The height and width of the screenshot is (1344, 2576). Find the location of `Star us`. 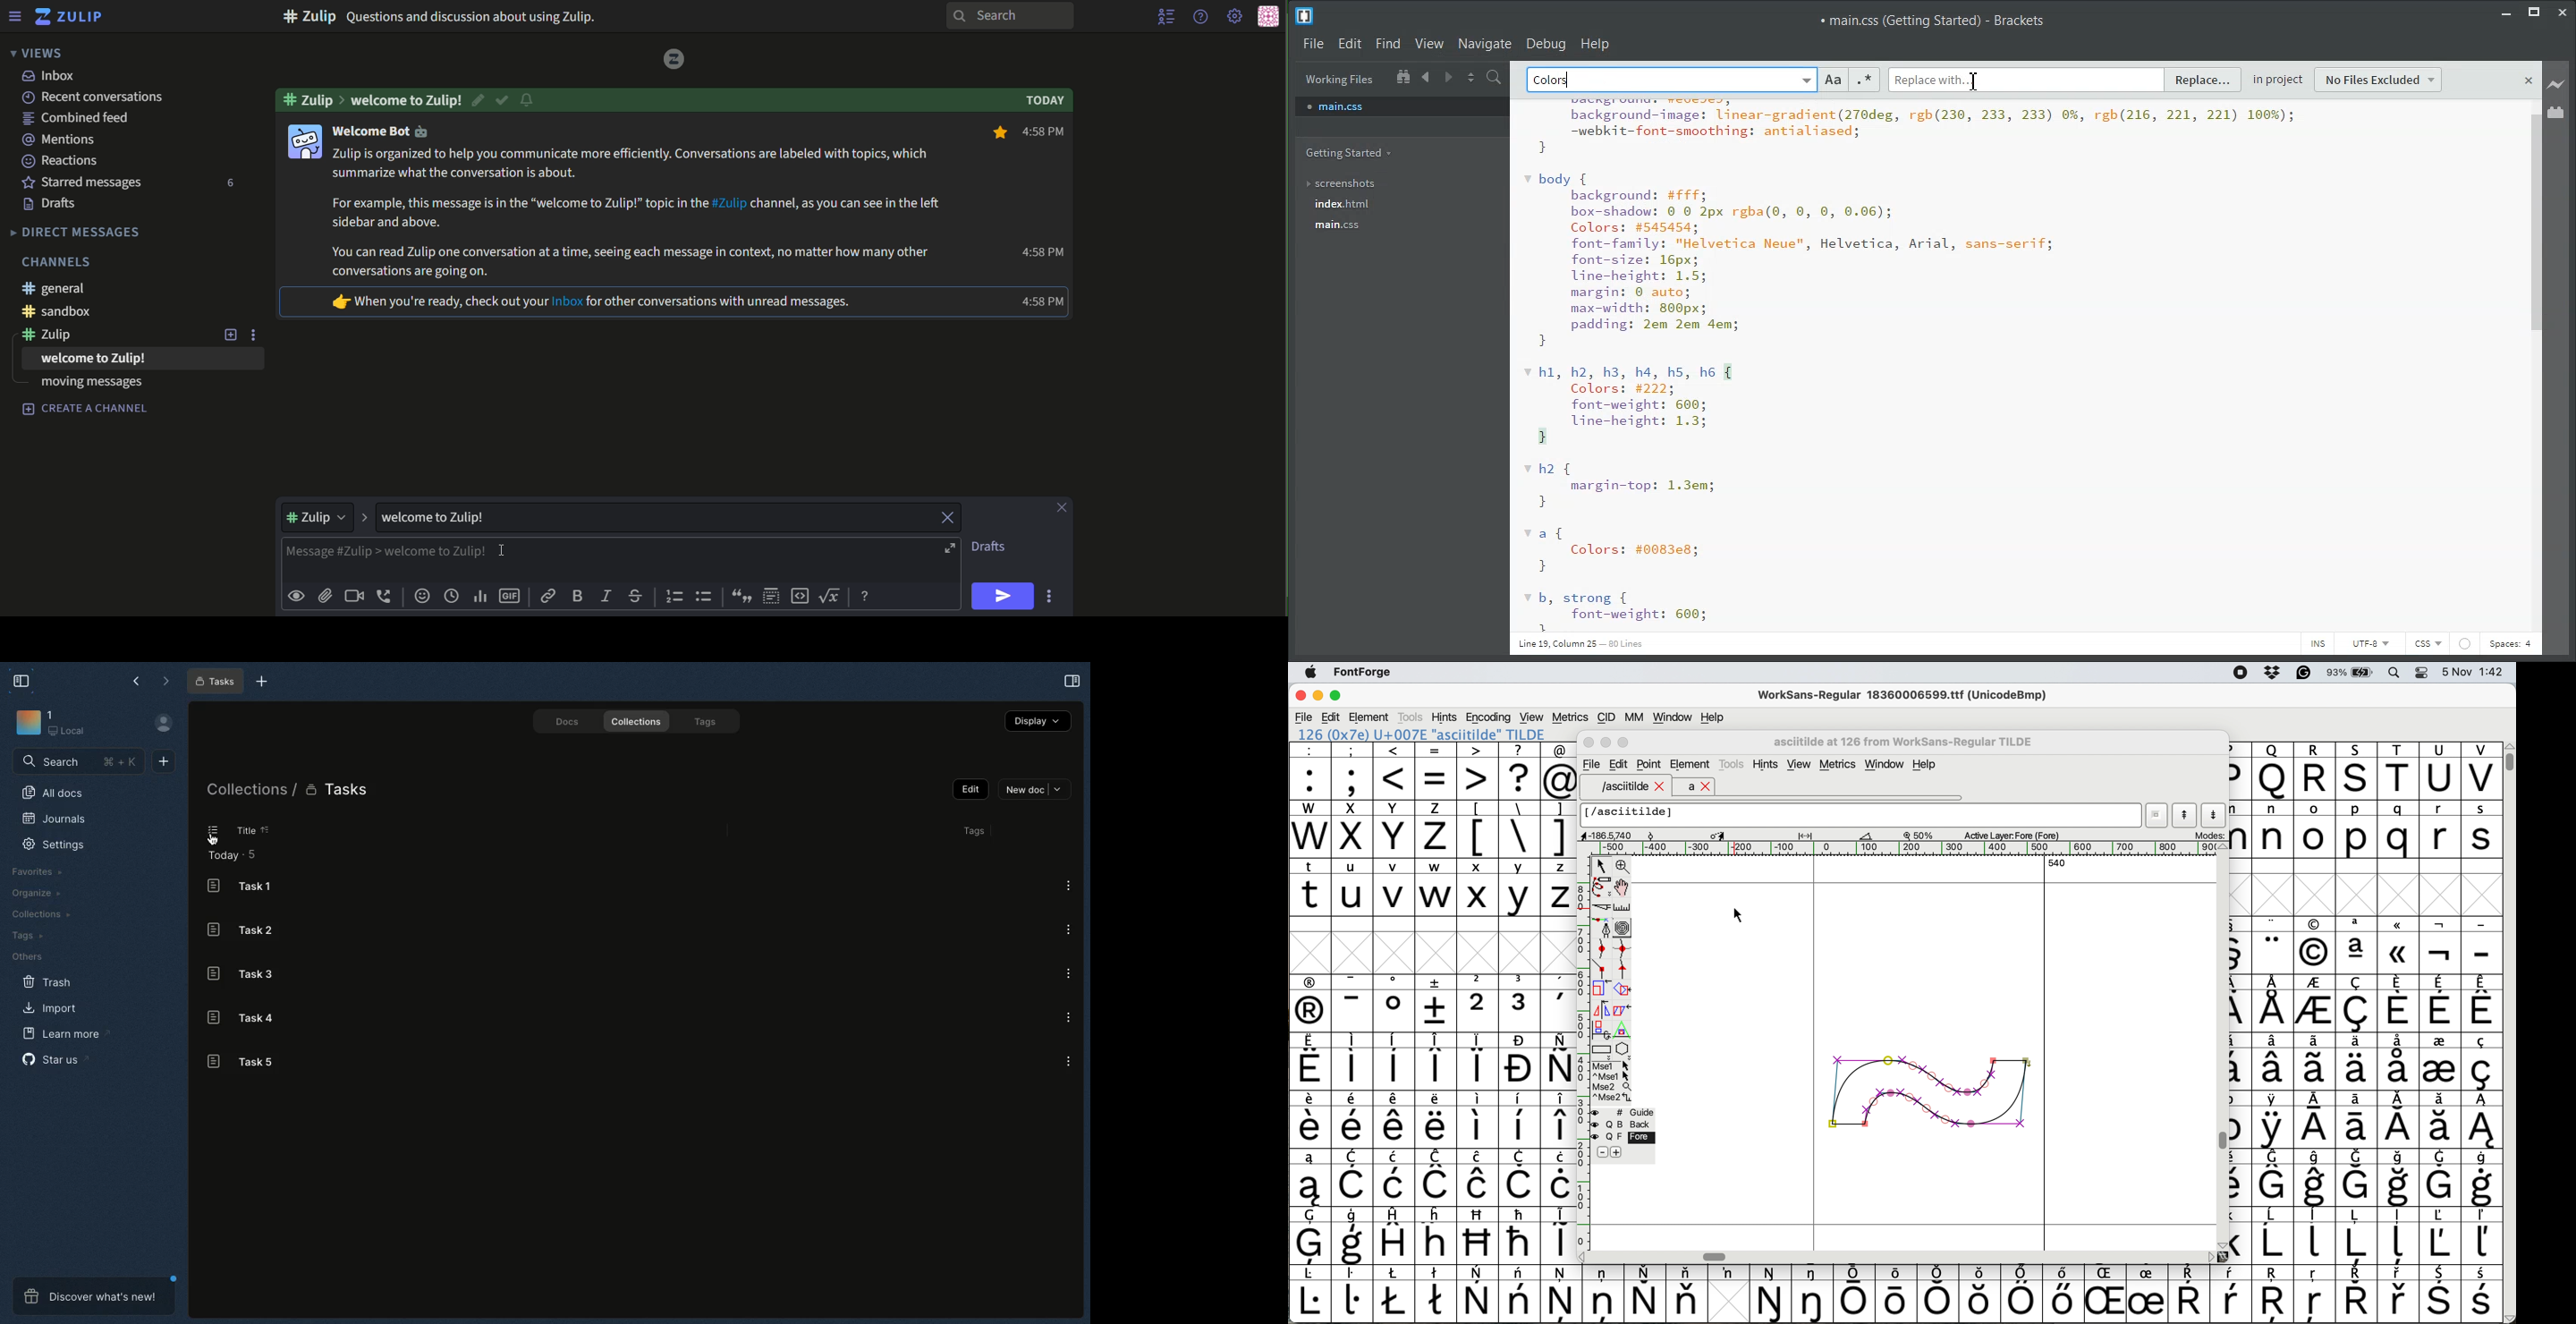

Star us is located at coordinates (54, 1060).